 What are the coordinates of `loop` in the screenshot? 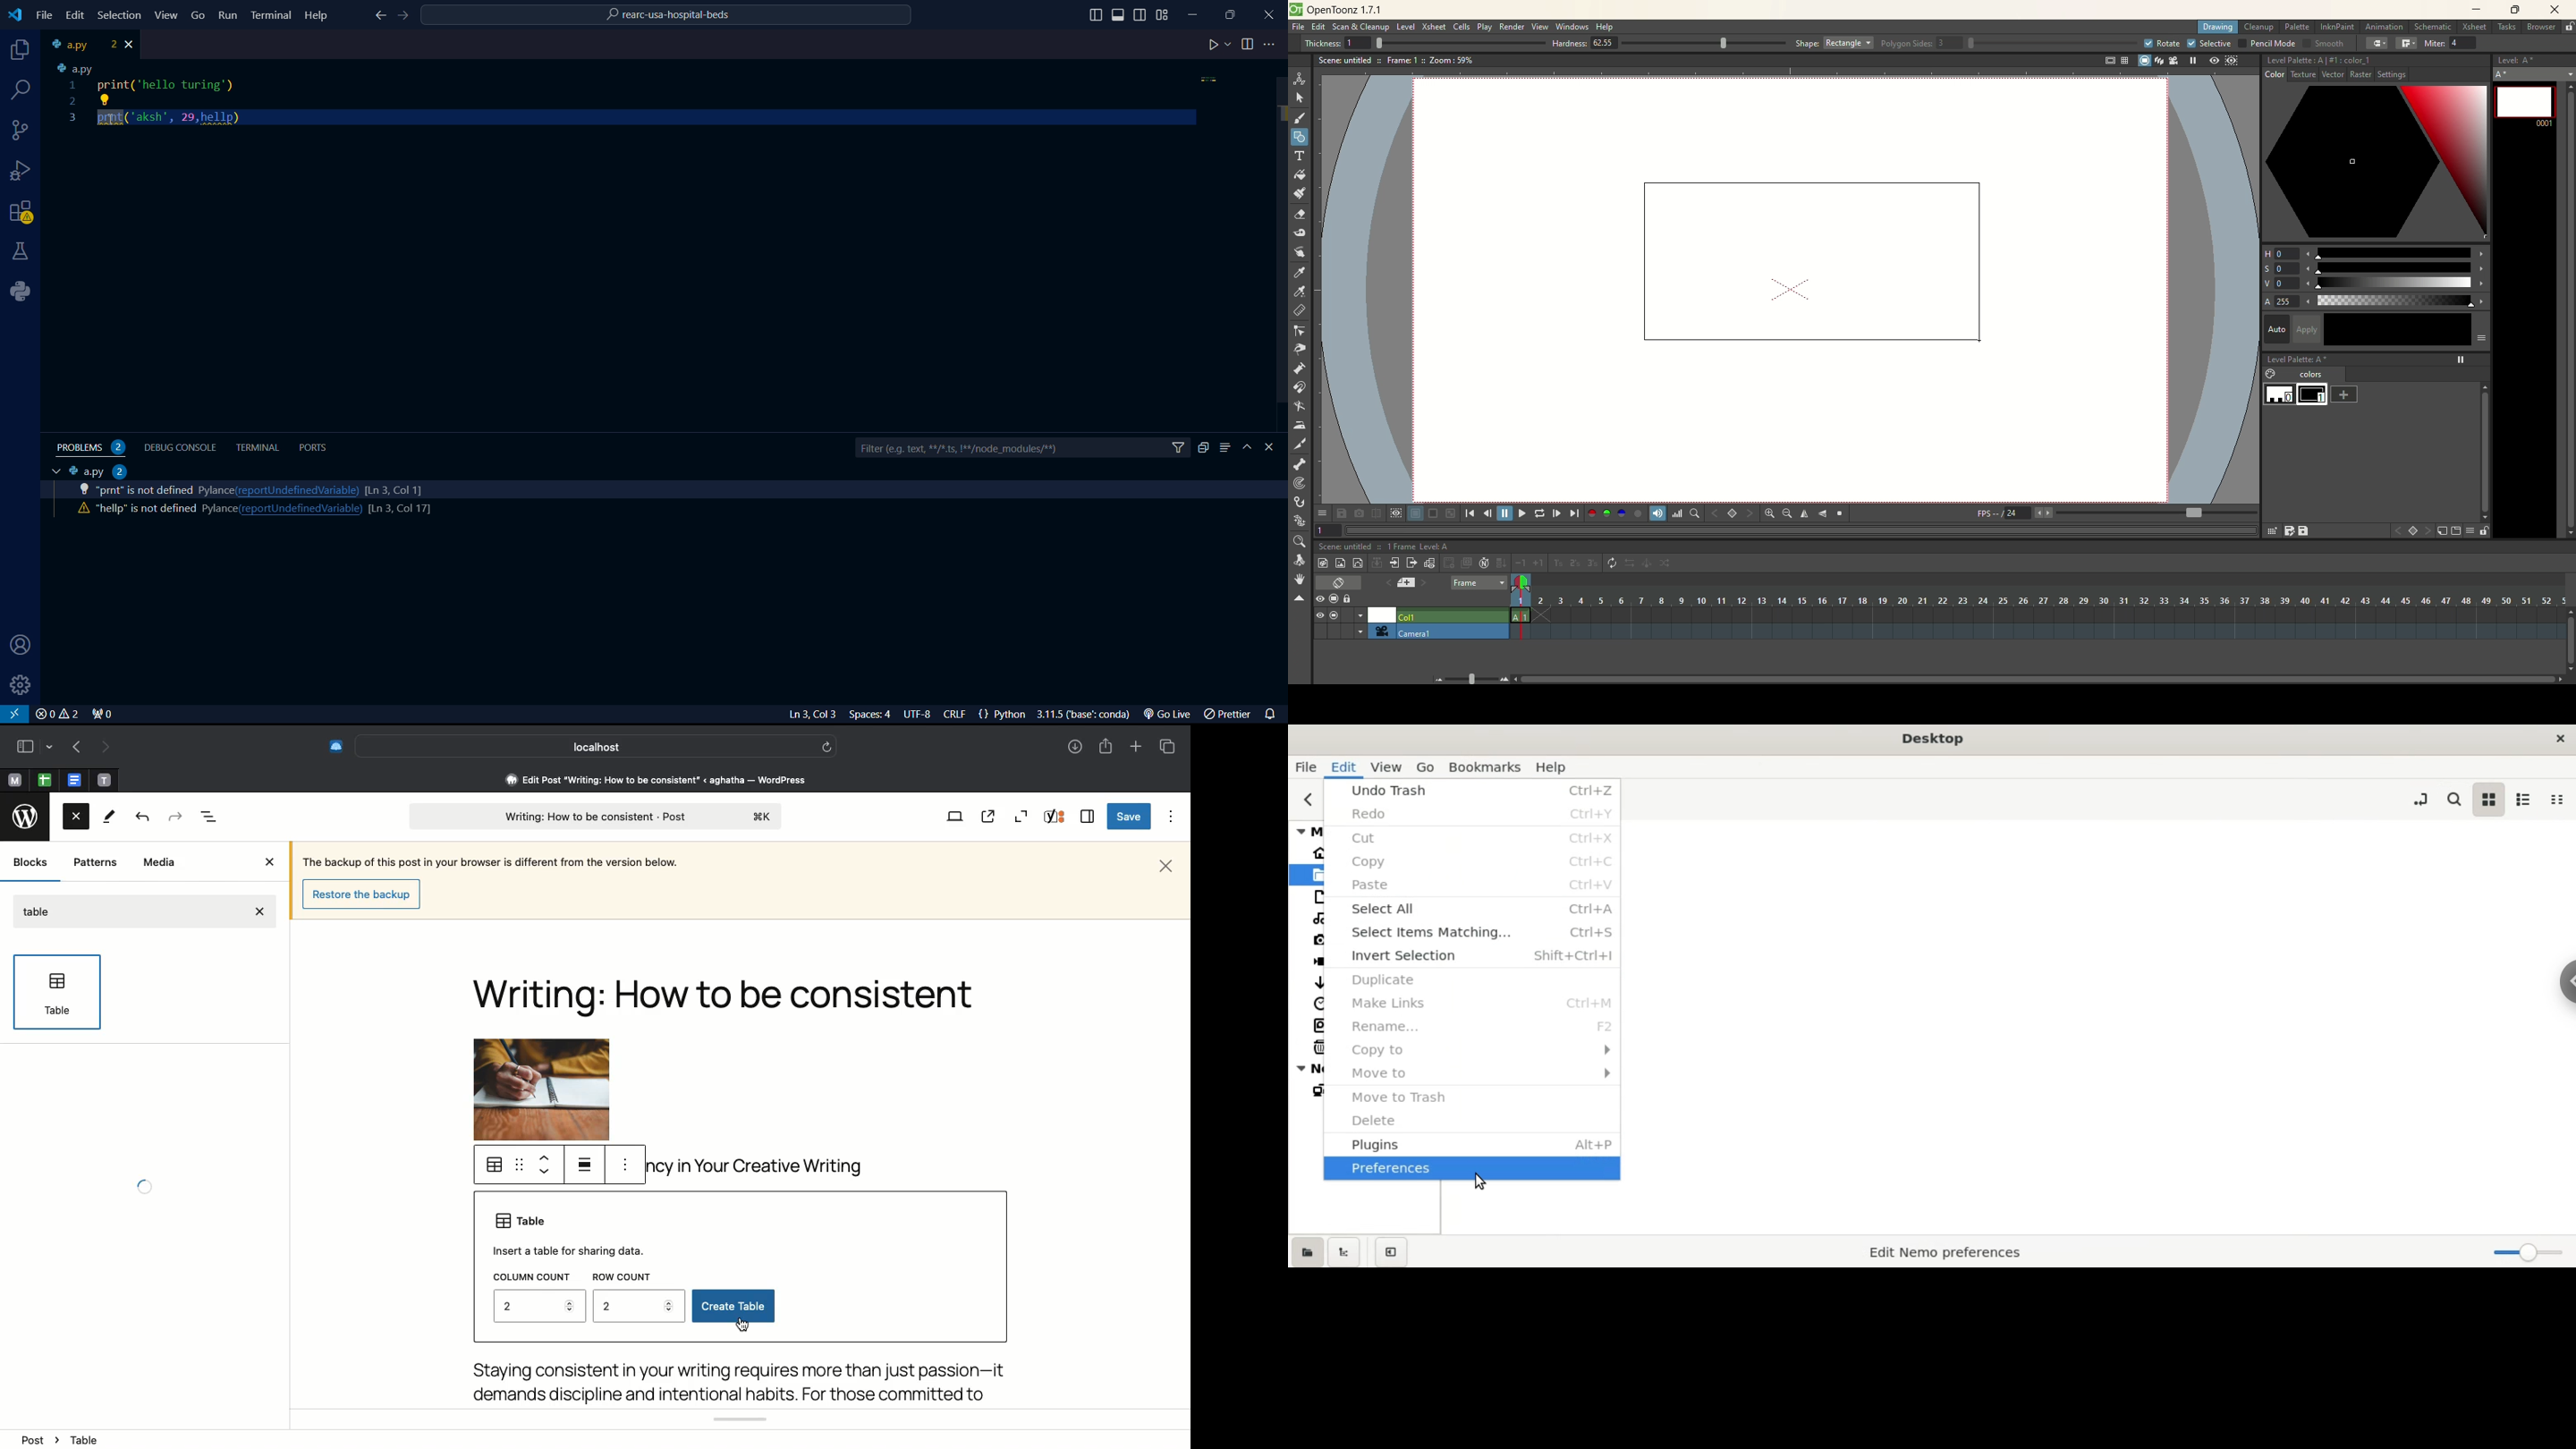 It's located at (1540, 513).